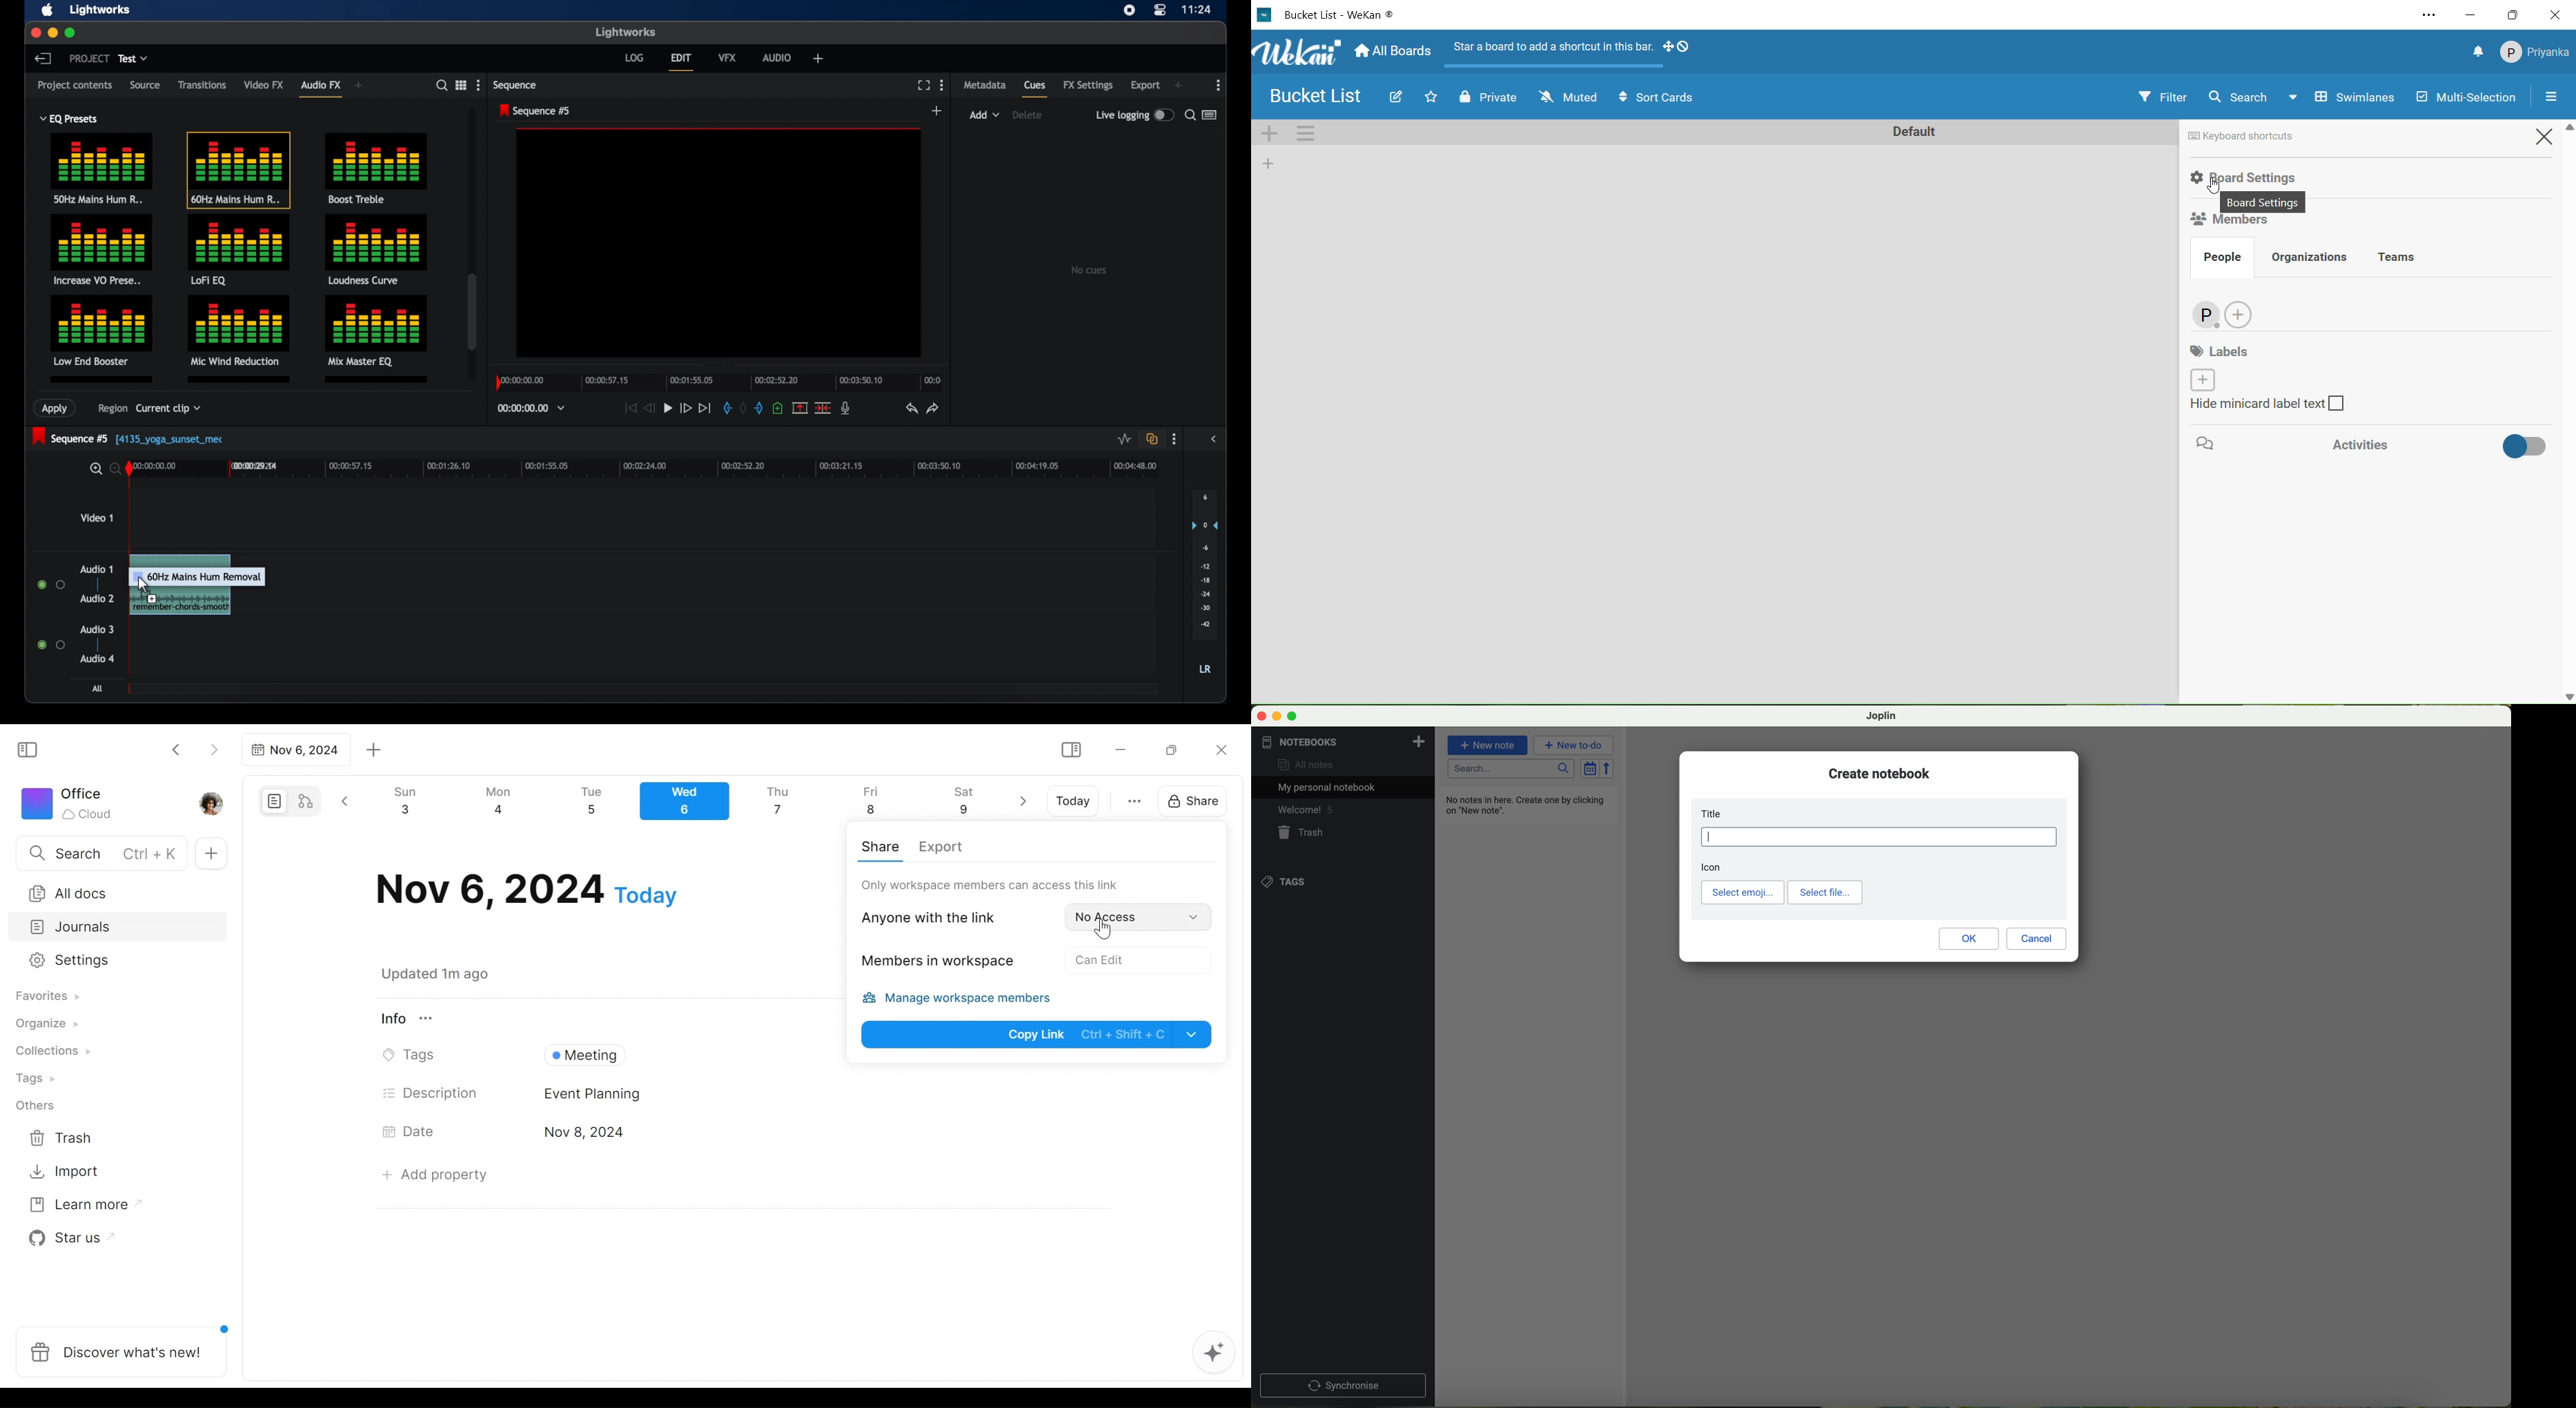 Image resolution: width=2576 pixels, height=1428 pixels. I want to click on maximize, so click(1292, 717).